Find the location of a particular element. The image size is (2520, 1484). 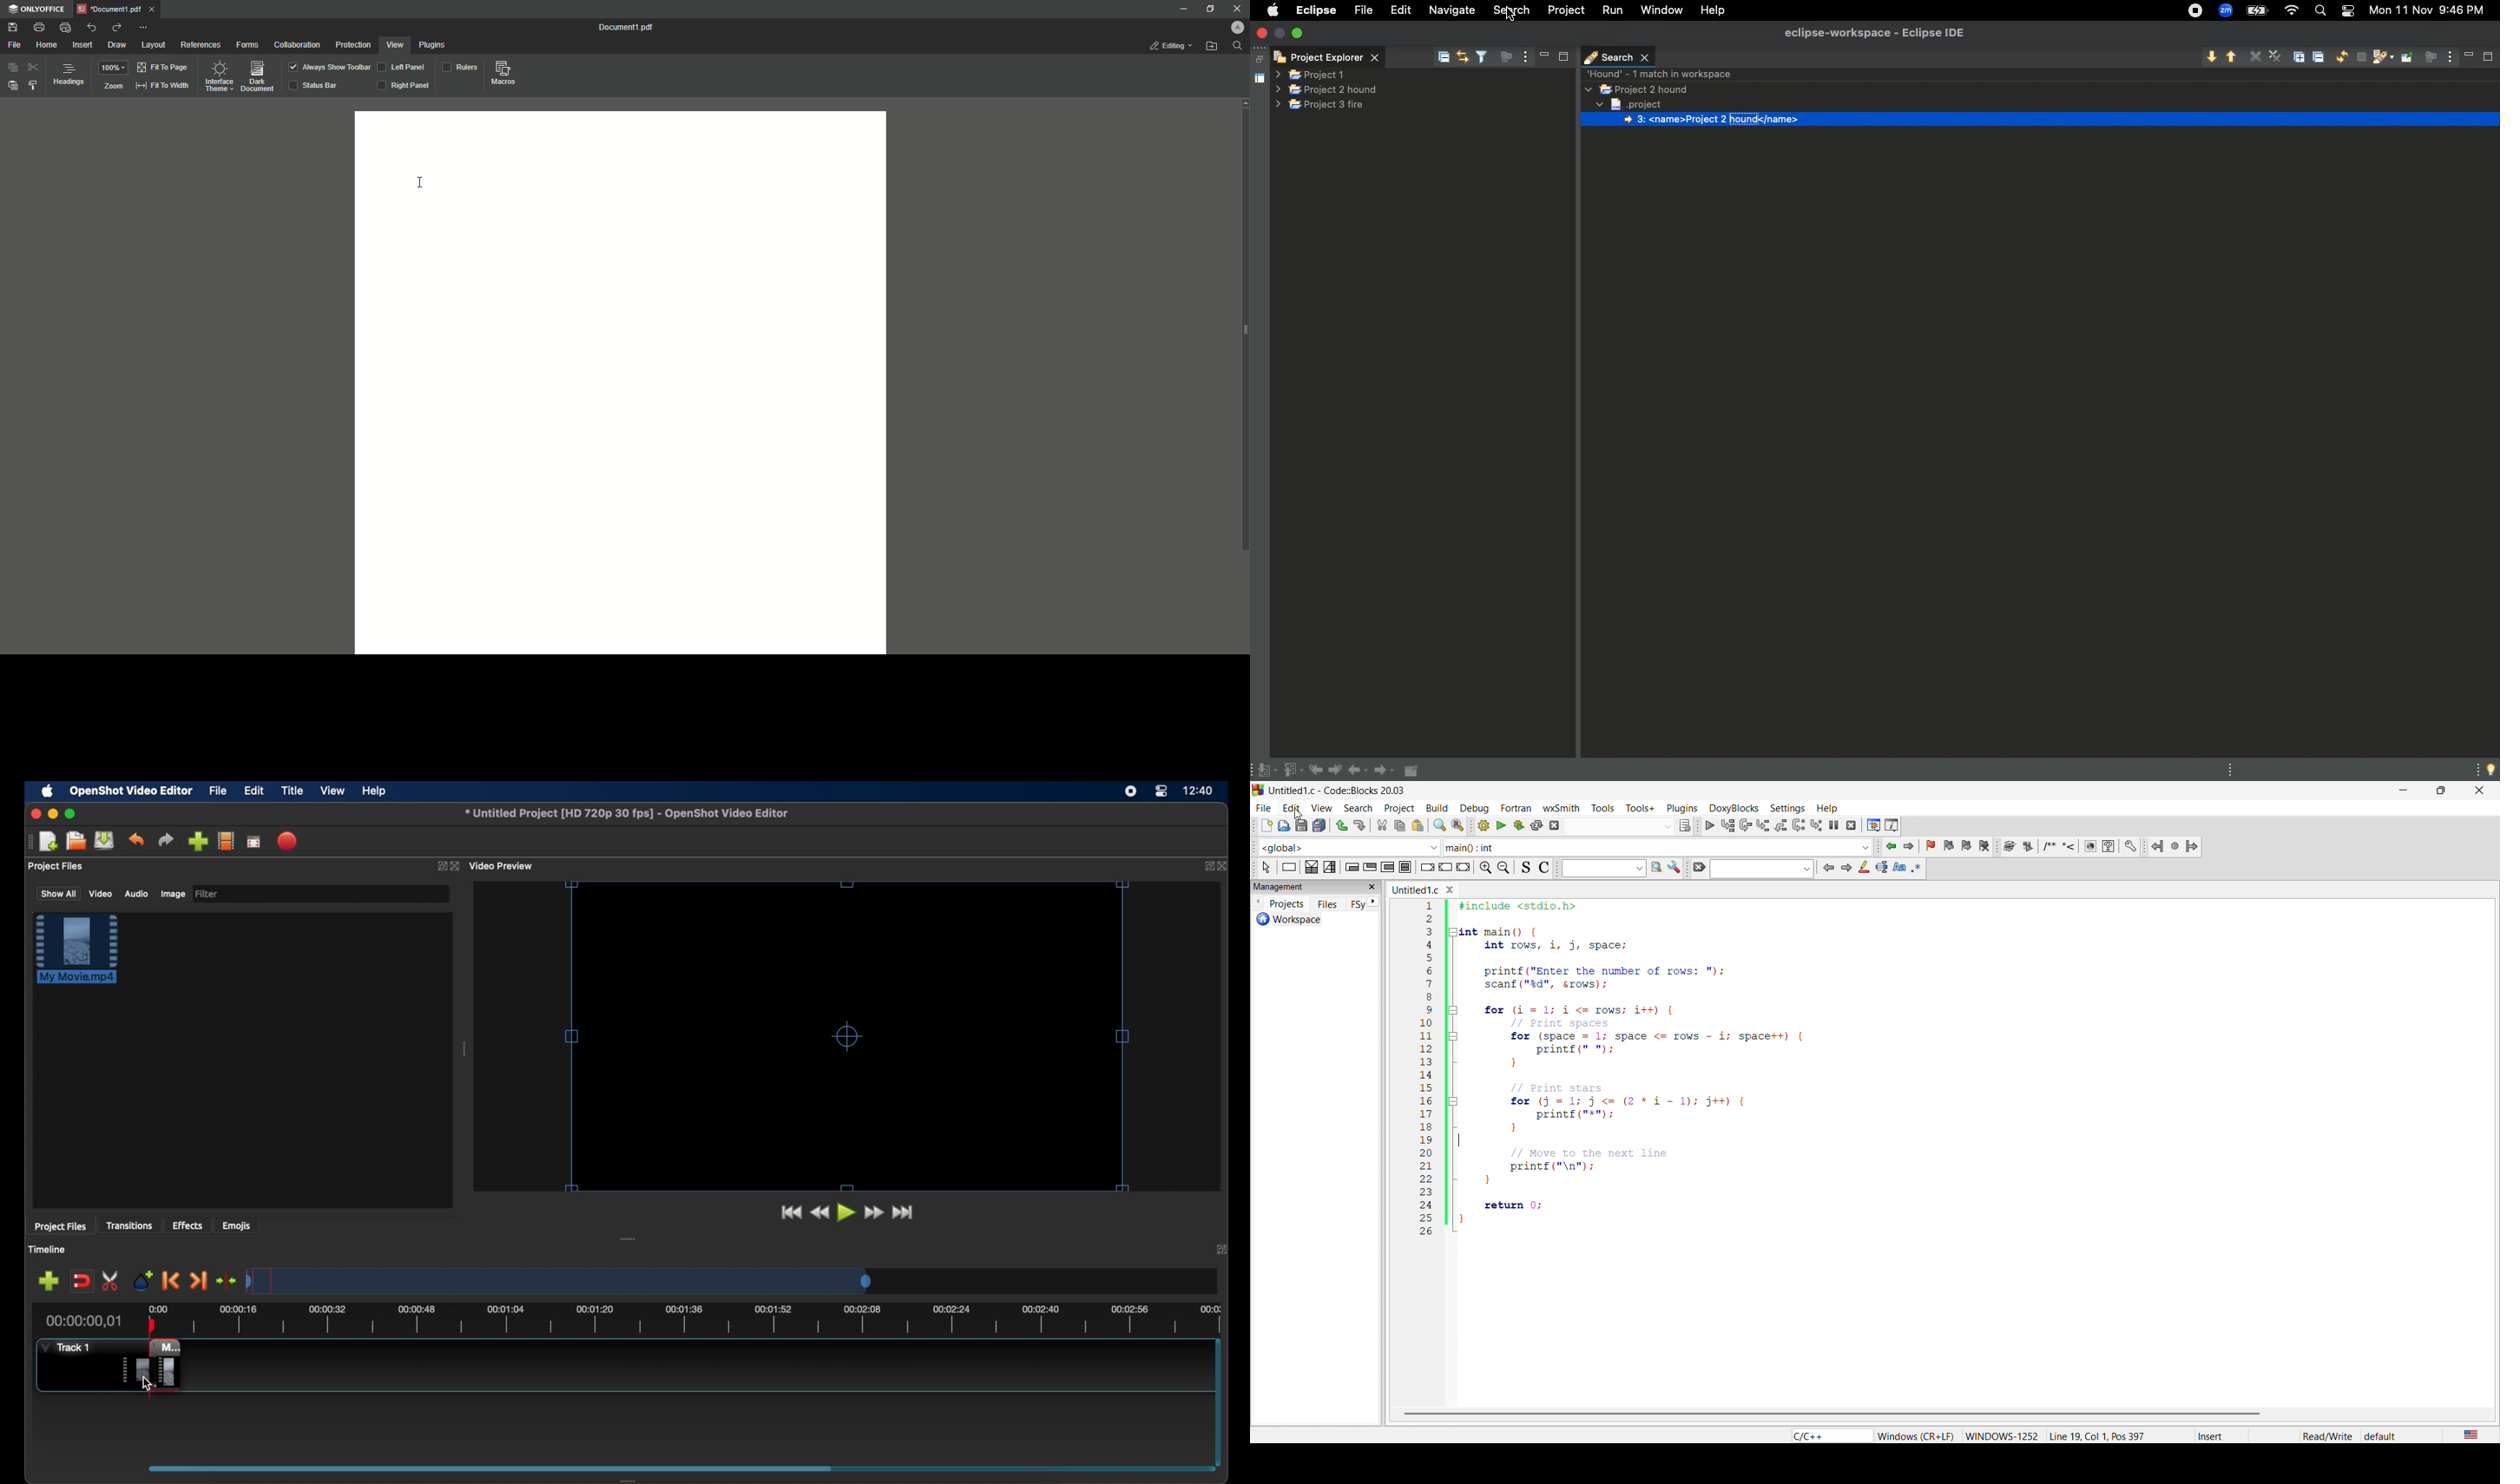

run to cursor is located at coordinates (1727, 825).